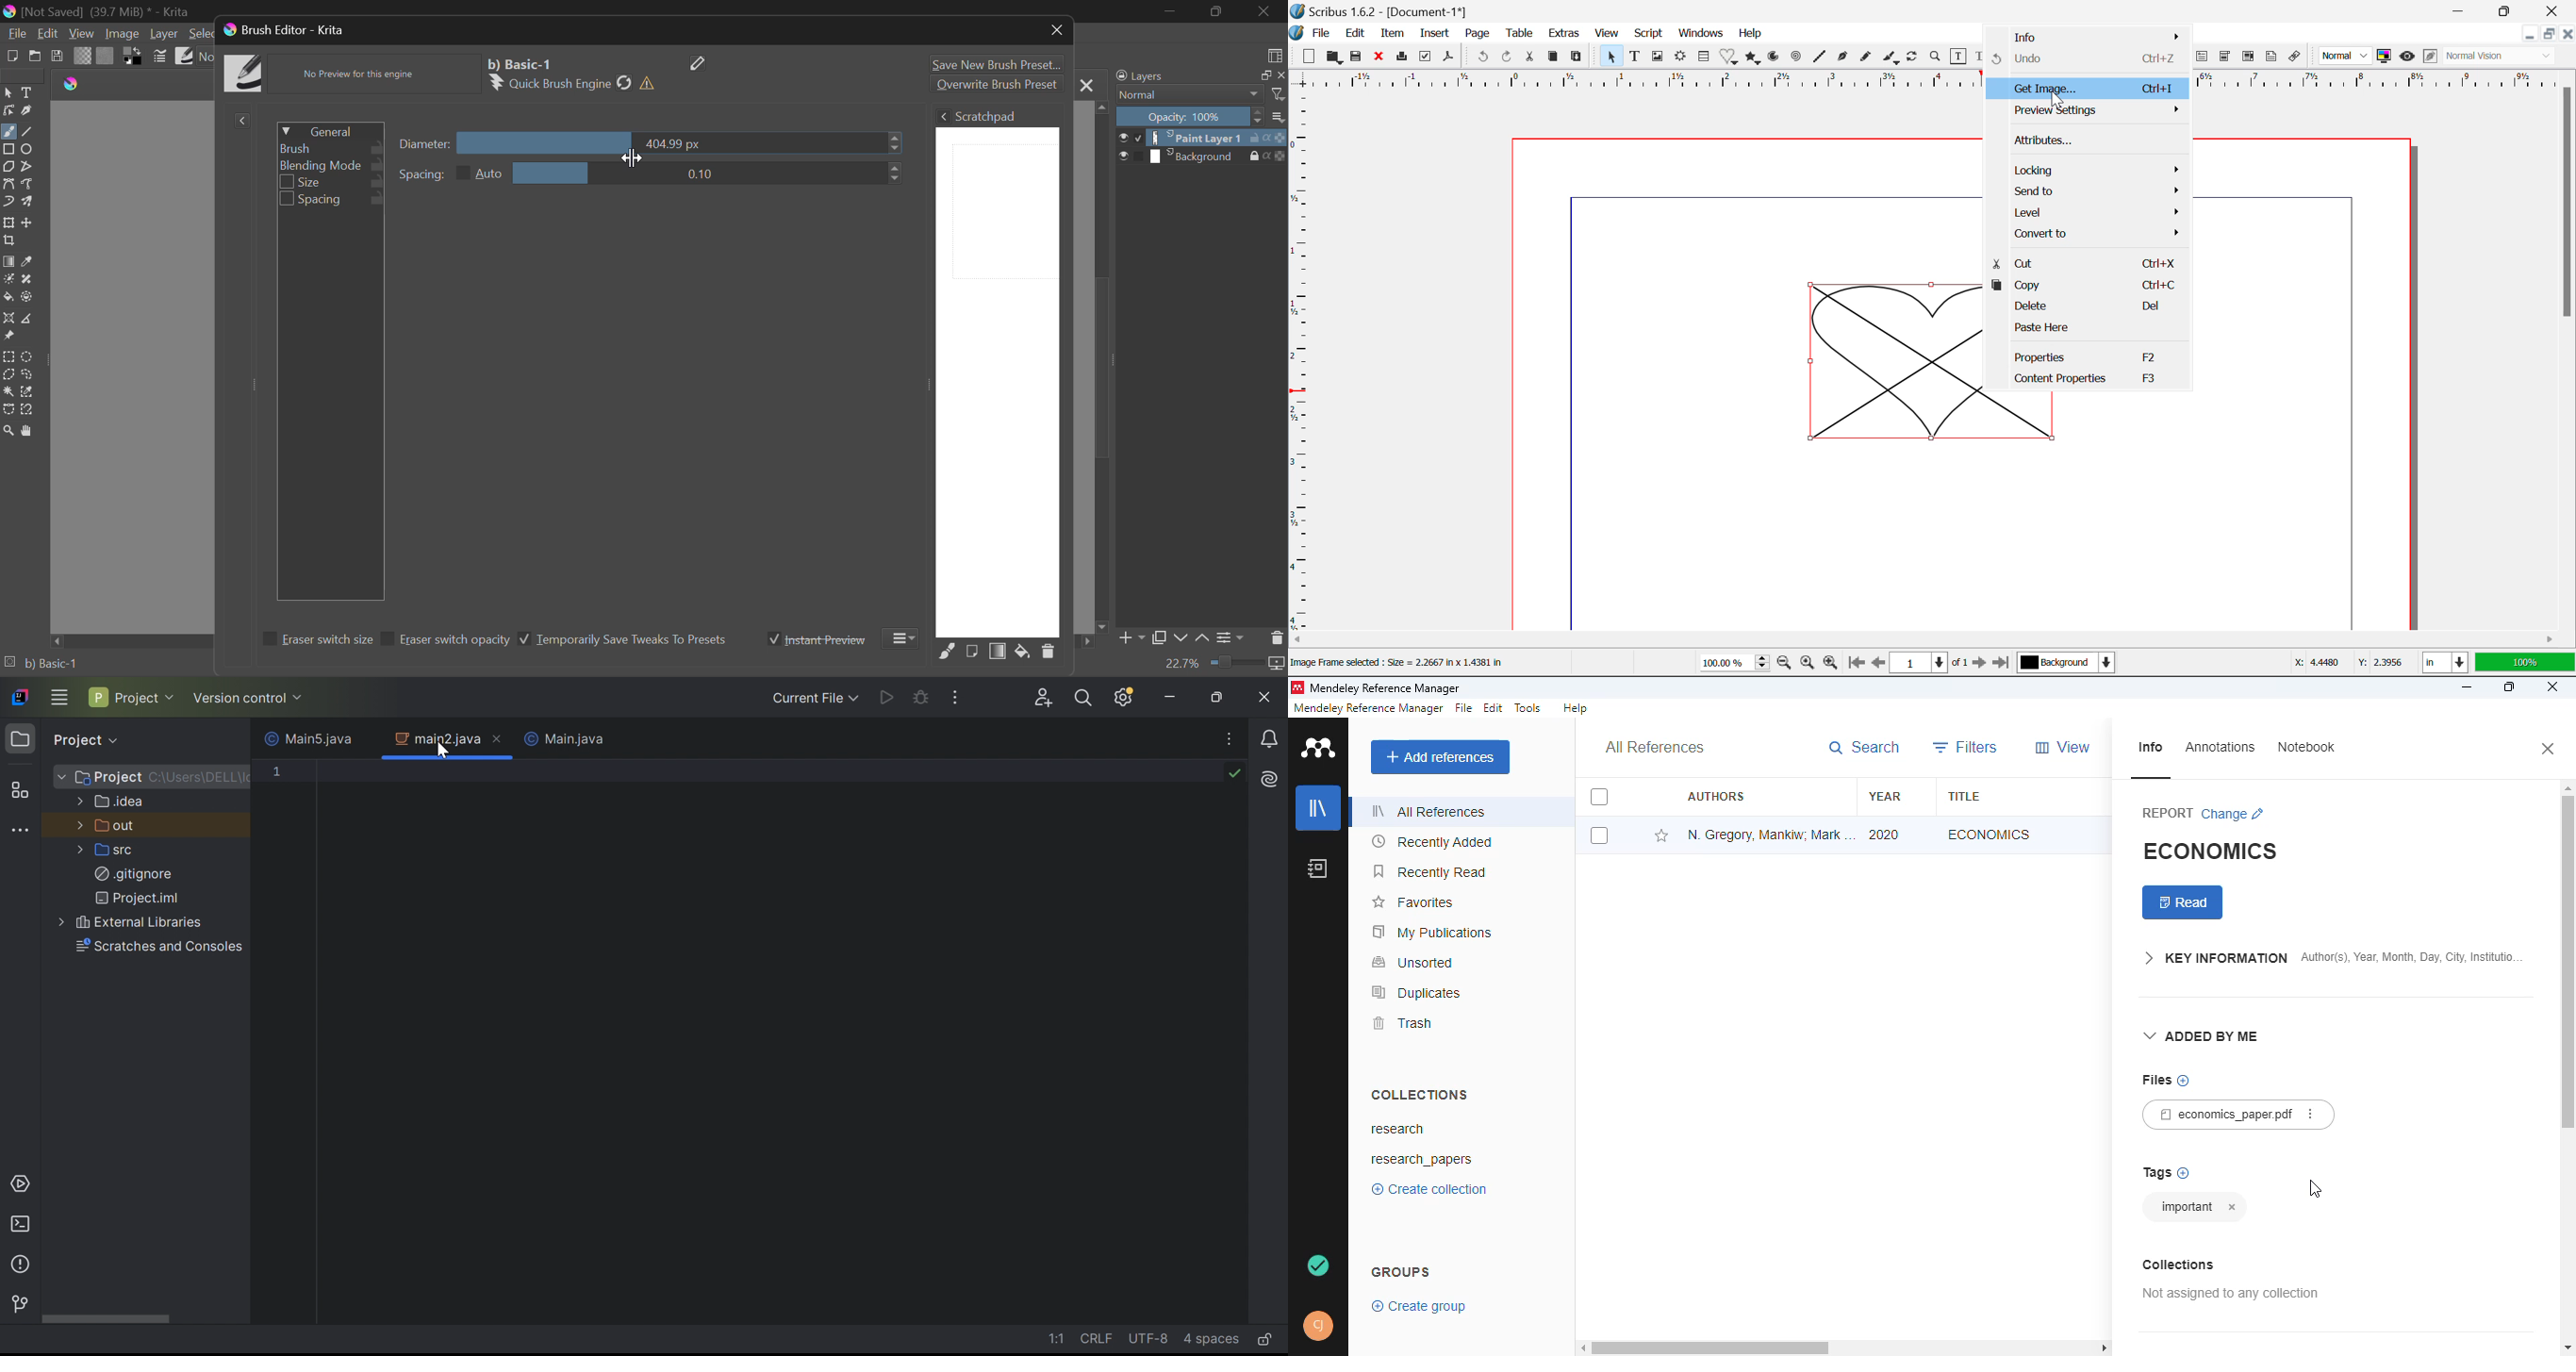 The width and height of the screenshot is (2576, 1372). I want to click on Zoom, so click(1937, 58).